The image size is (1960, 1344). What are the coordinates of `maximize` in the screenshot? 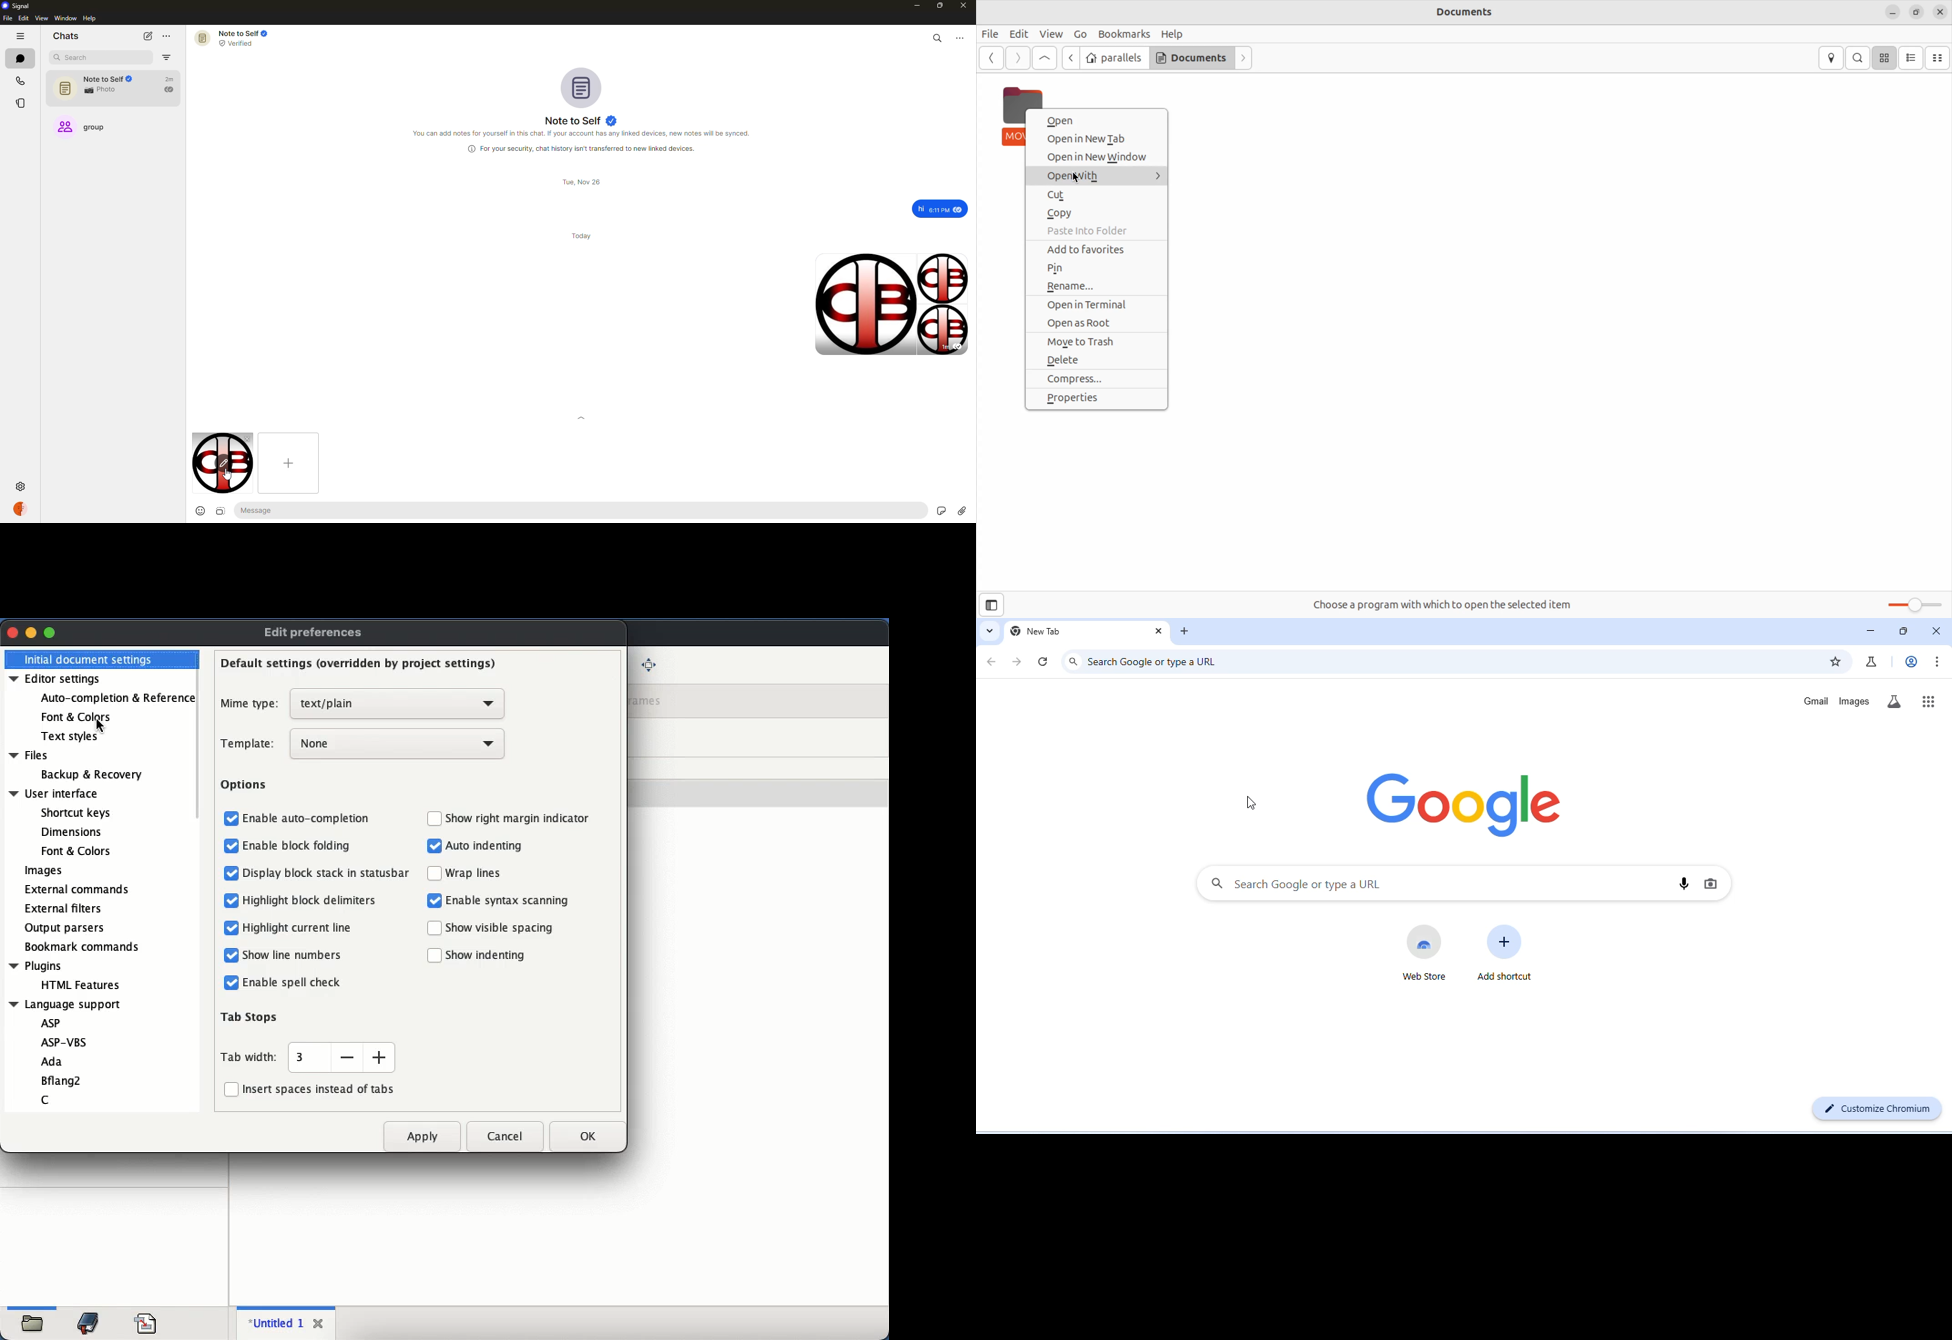 It's located at (937, 5).